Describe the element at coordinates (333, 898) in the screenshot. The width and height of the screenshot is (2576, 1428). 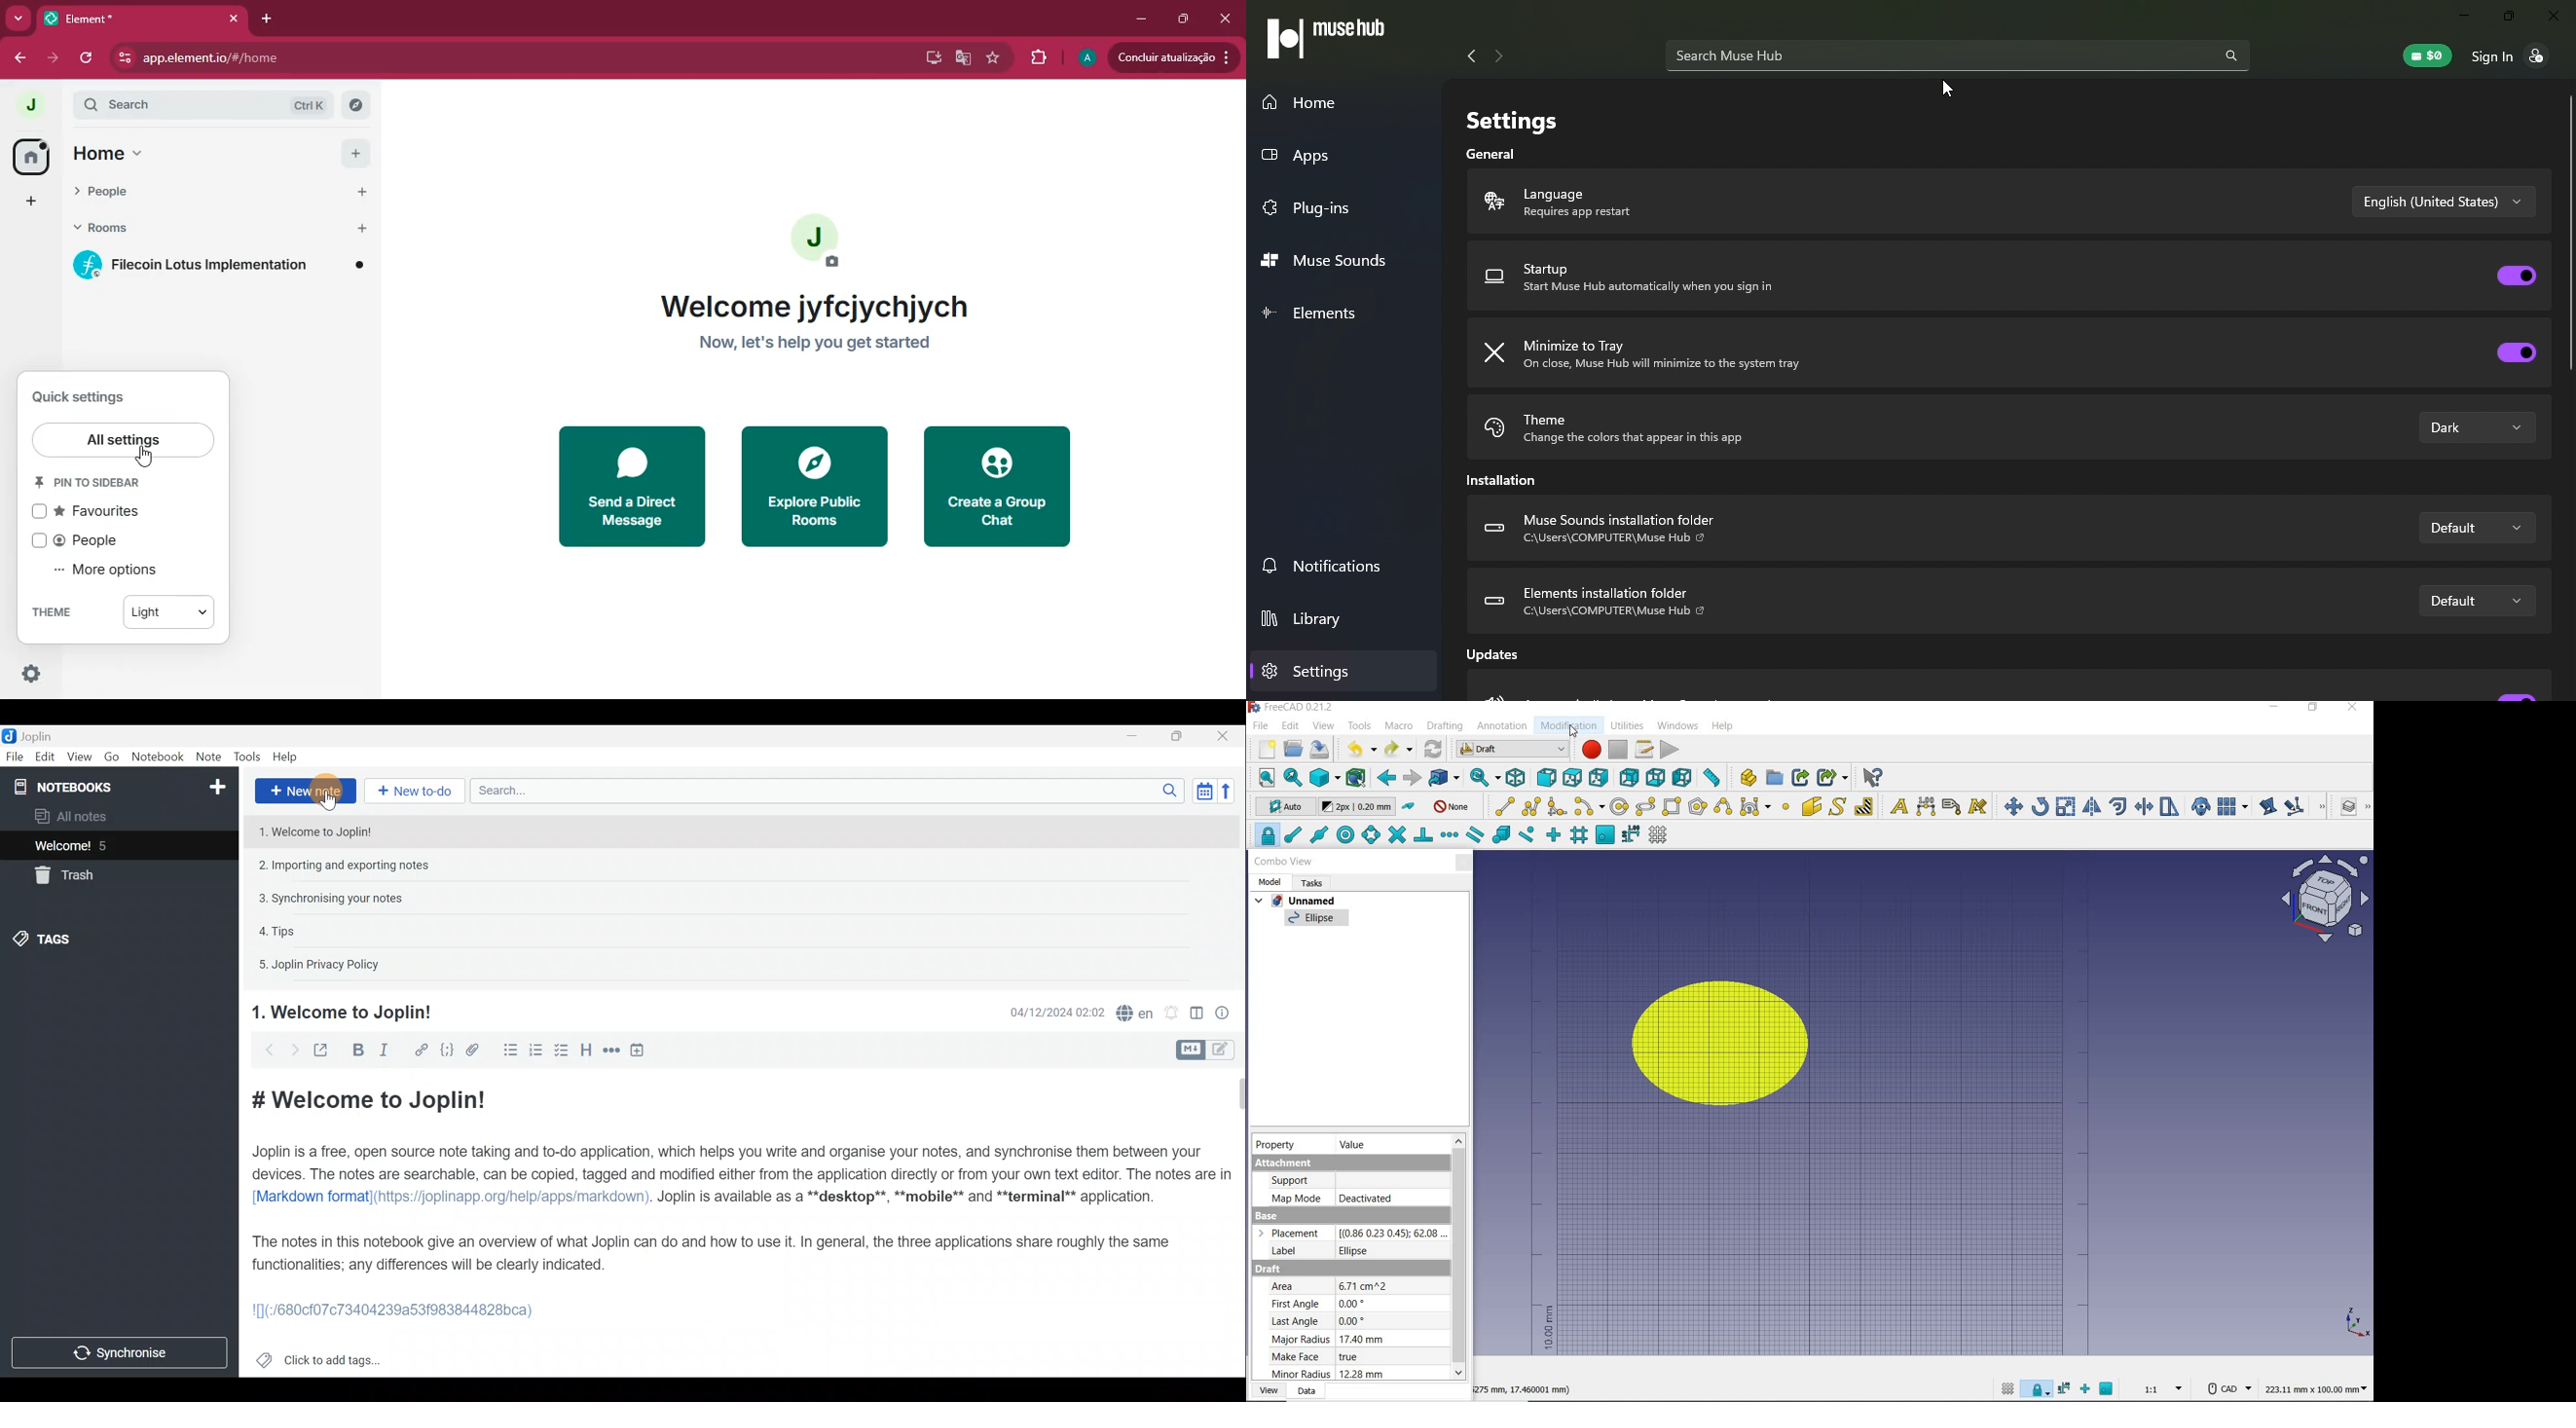
I see `3. Synchronising your notes` at that location.